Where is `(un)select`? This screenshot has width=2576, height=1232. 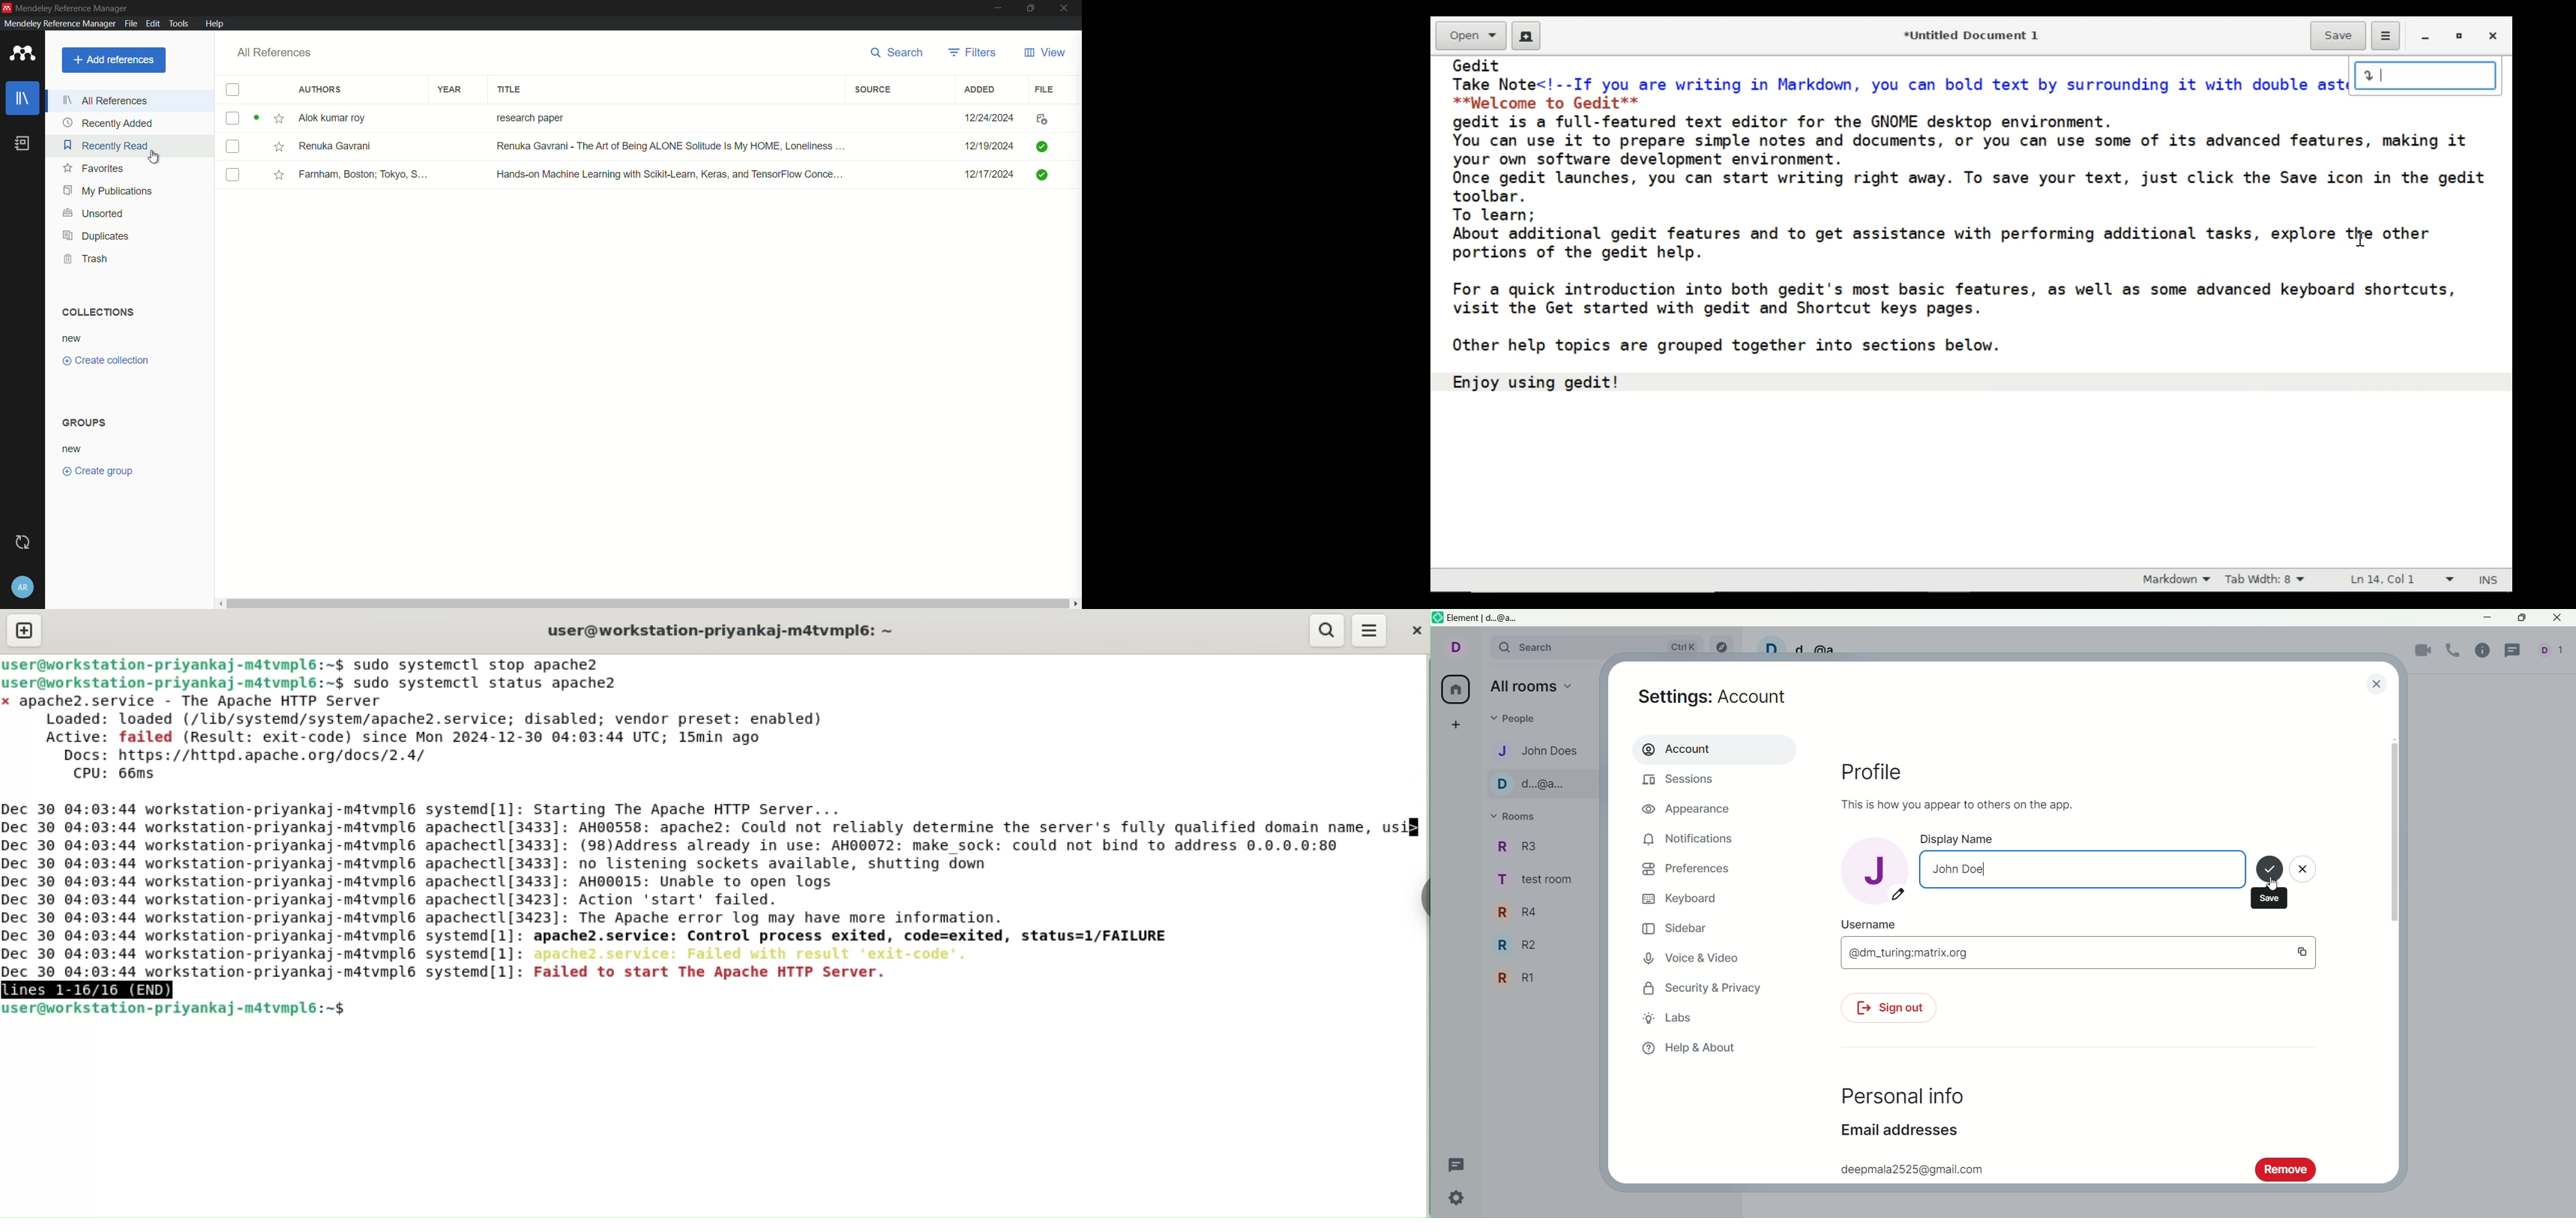 (un)select is located at coordinates (234, 176).